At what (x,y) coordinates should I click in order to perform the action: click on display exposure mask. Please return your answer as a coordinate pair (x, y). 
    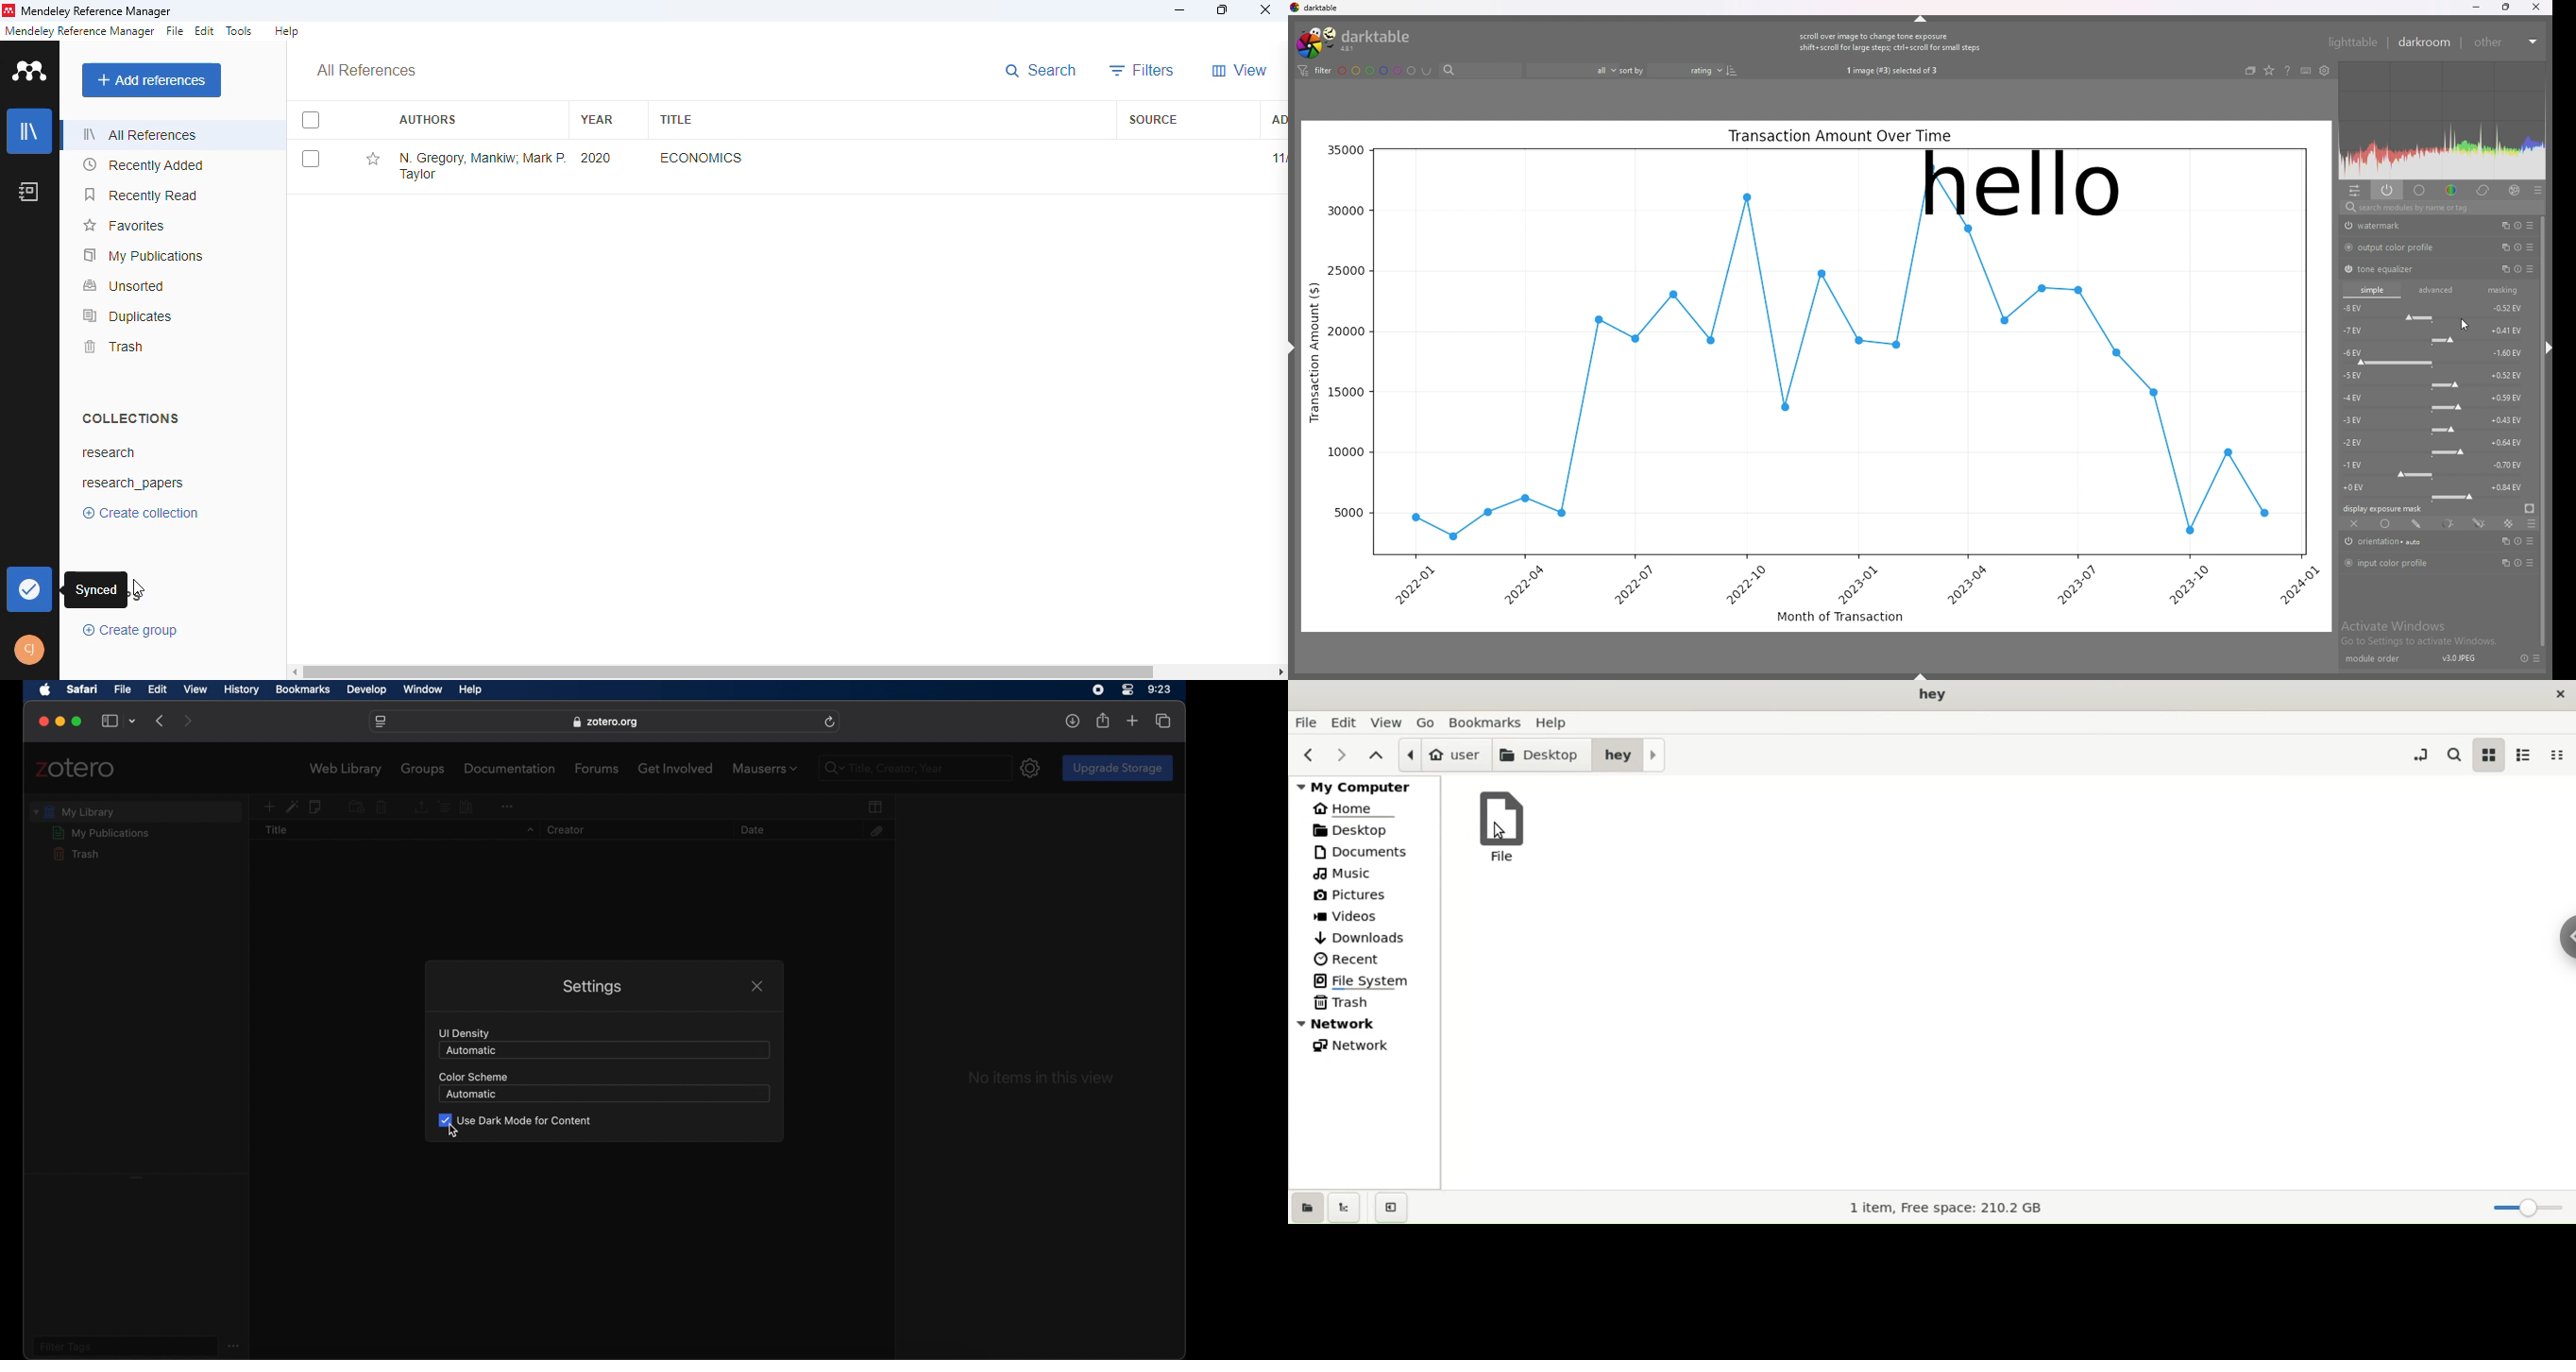
    Looking at the image, I should click on (2384, 508).